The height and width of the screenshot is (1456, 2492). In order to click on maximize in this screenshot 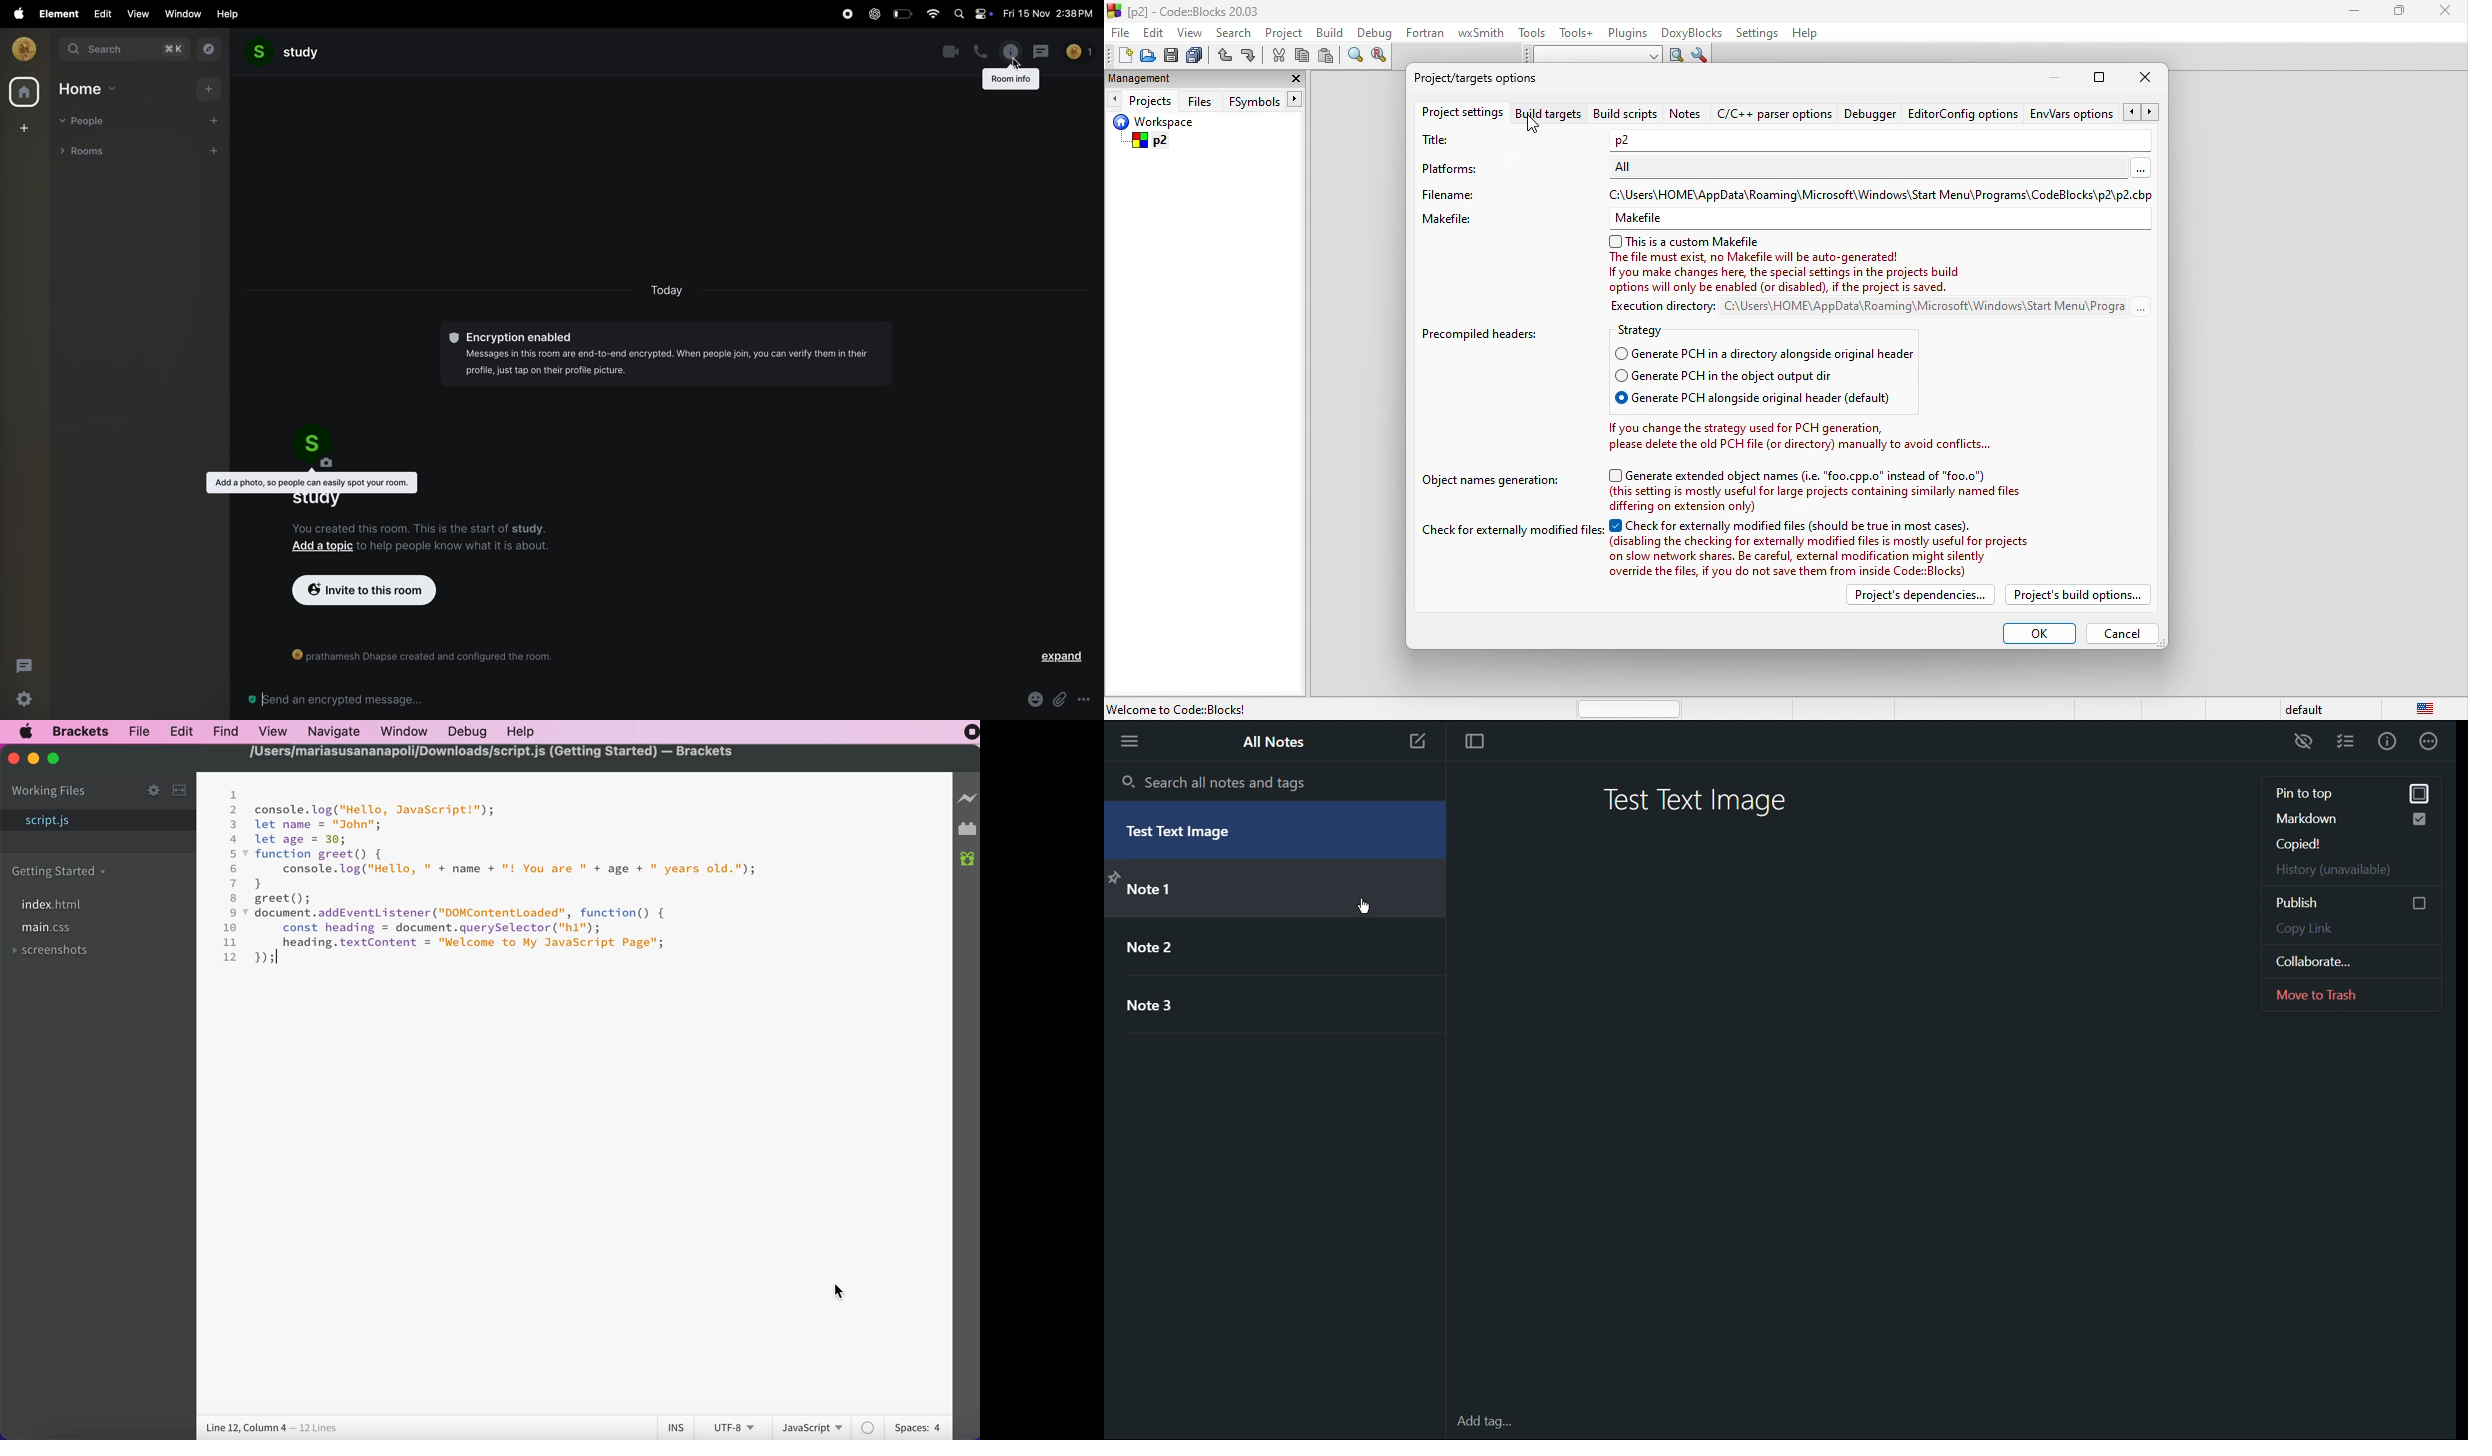, I will do `click(60, 759)`.